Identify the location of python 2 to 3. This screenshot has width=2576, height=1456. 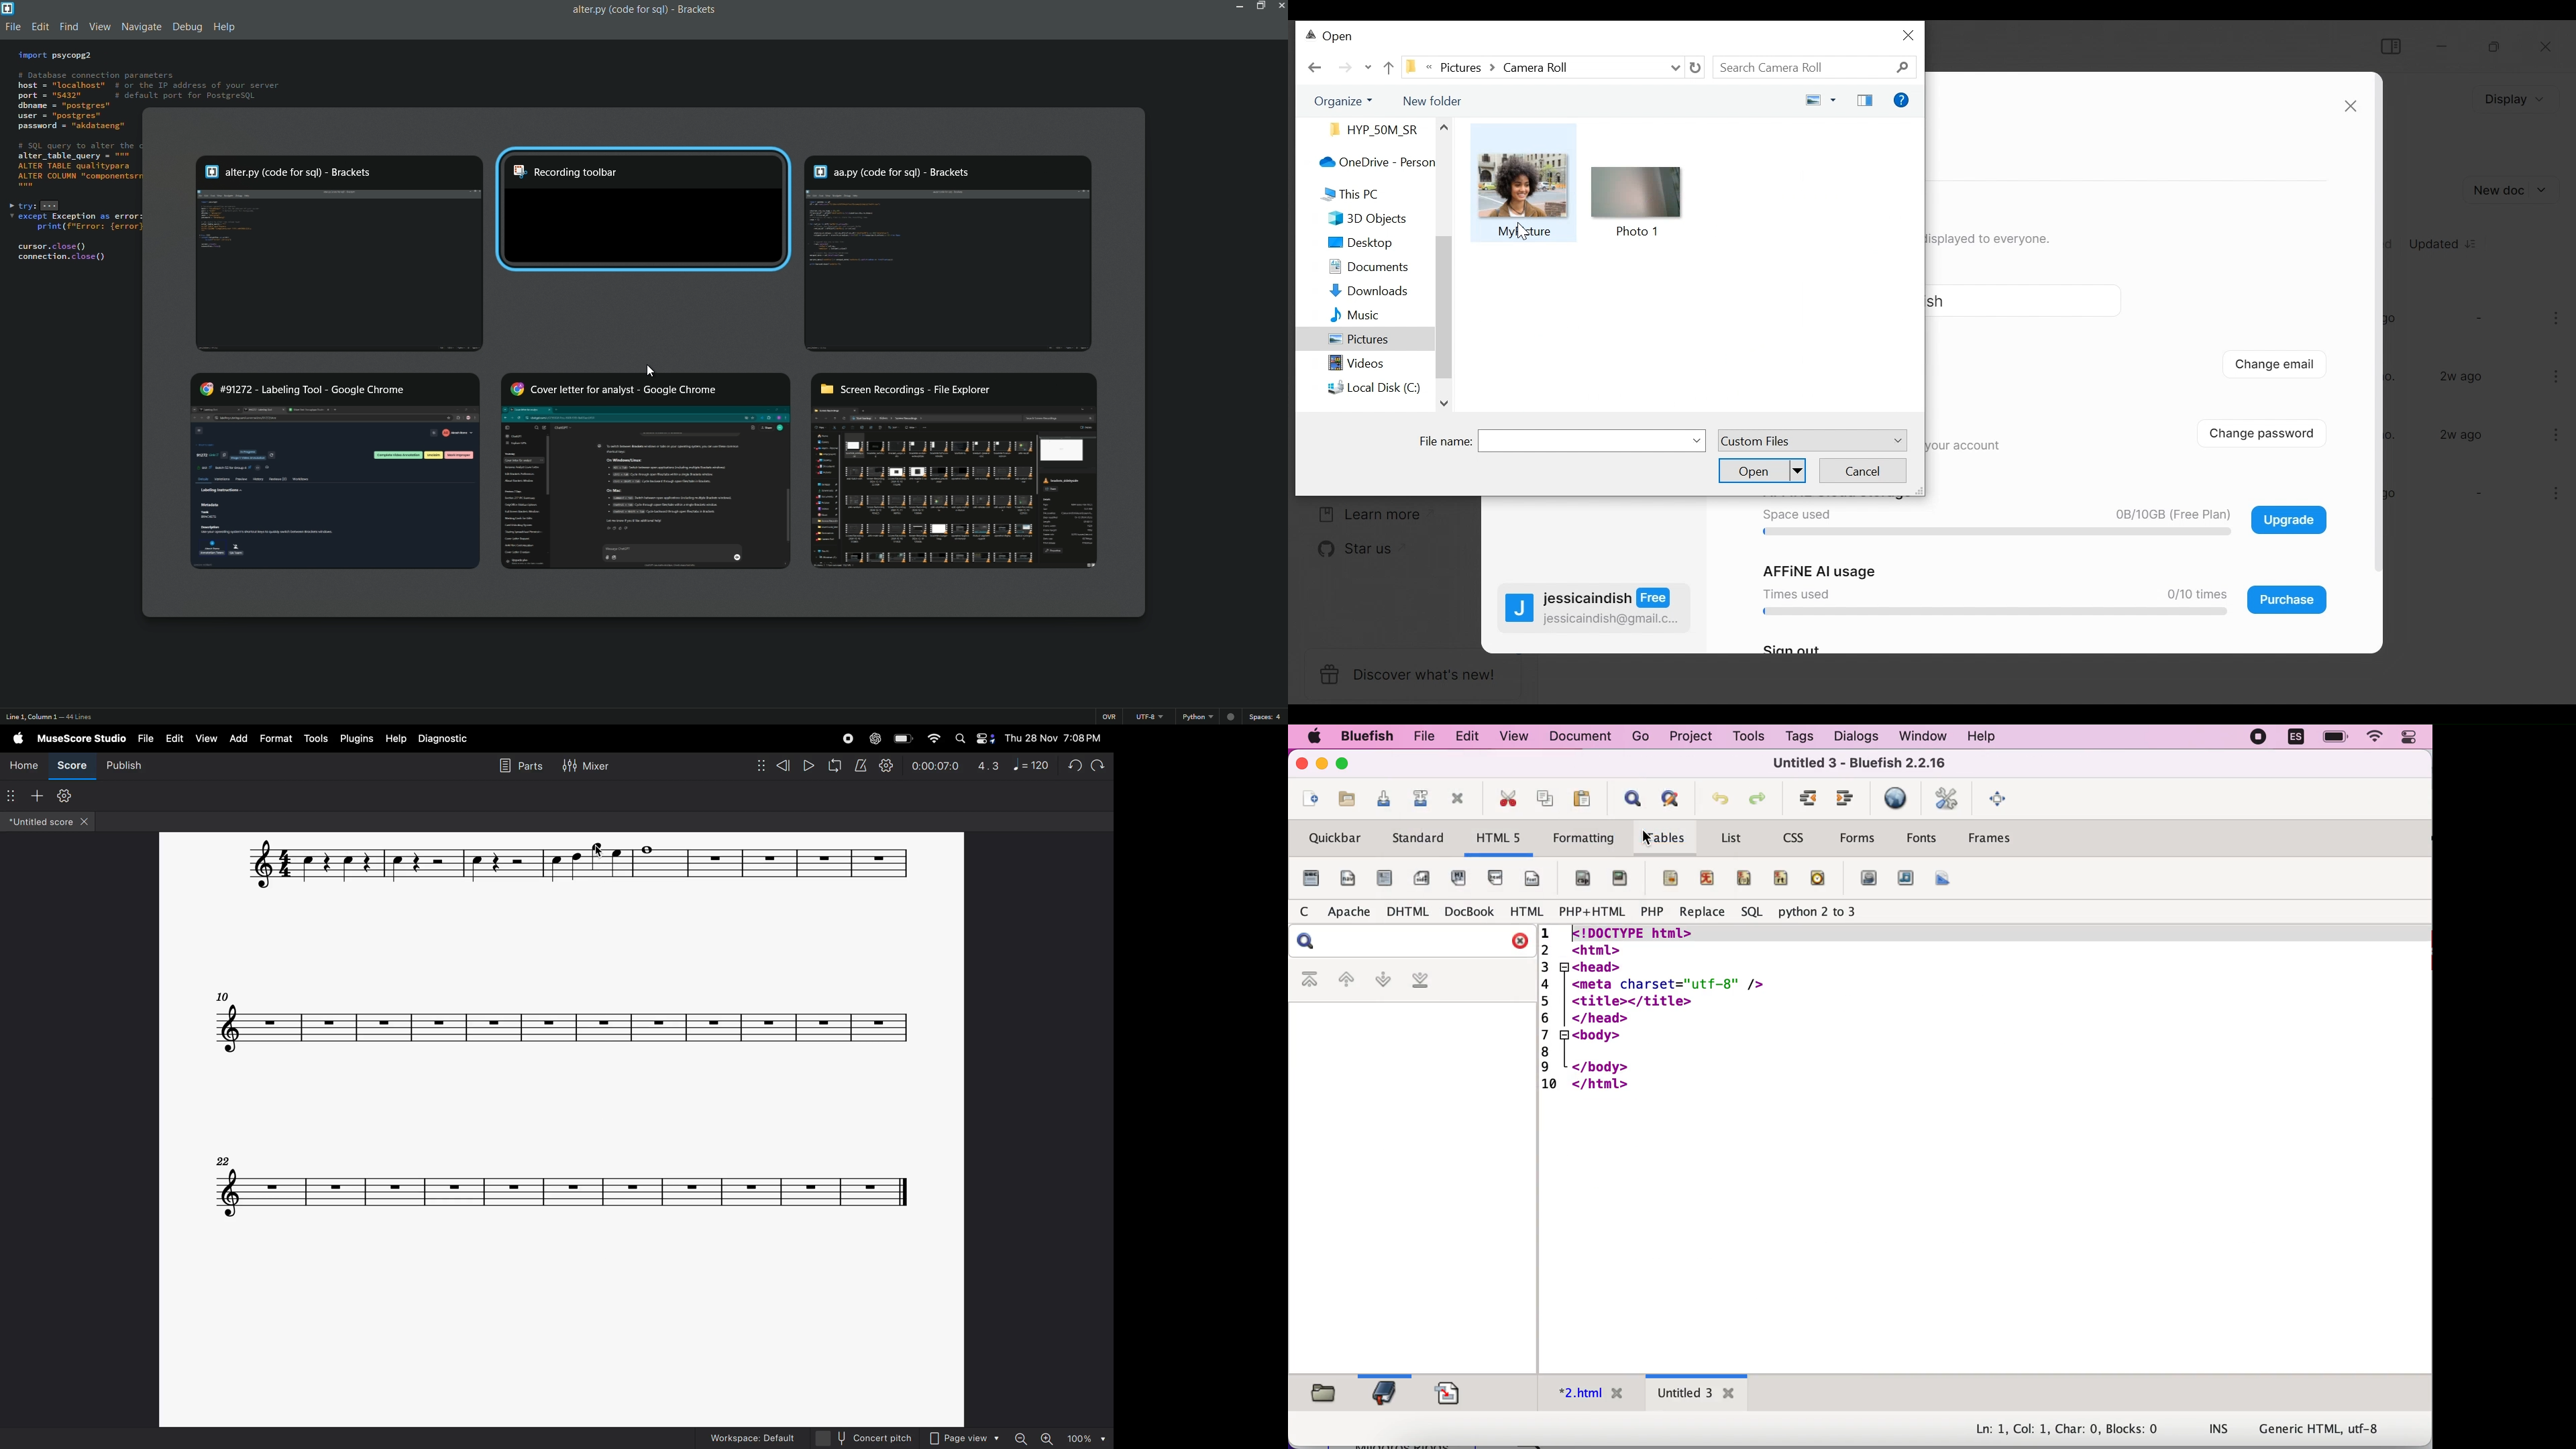
(1829, 913).